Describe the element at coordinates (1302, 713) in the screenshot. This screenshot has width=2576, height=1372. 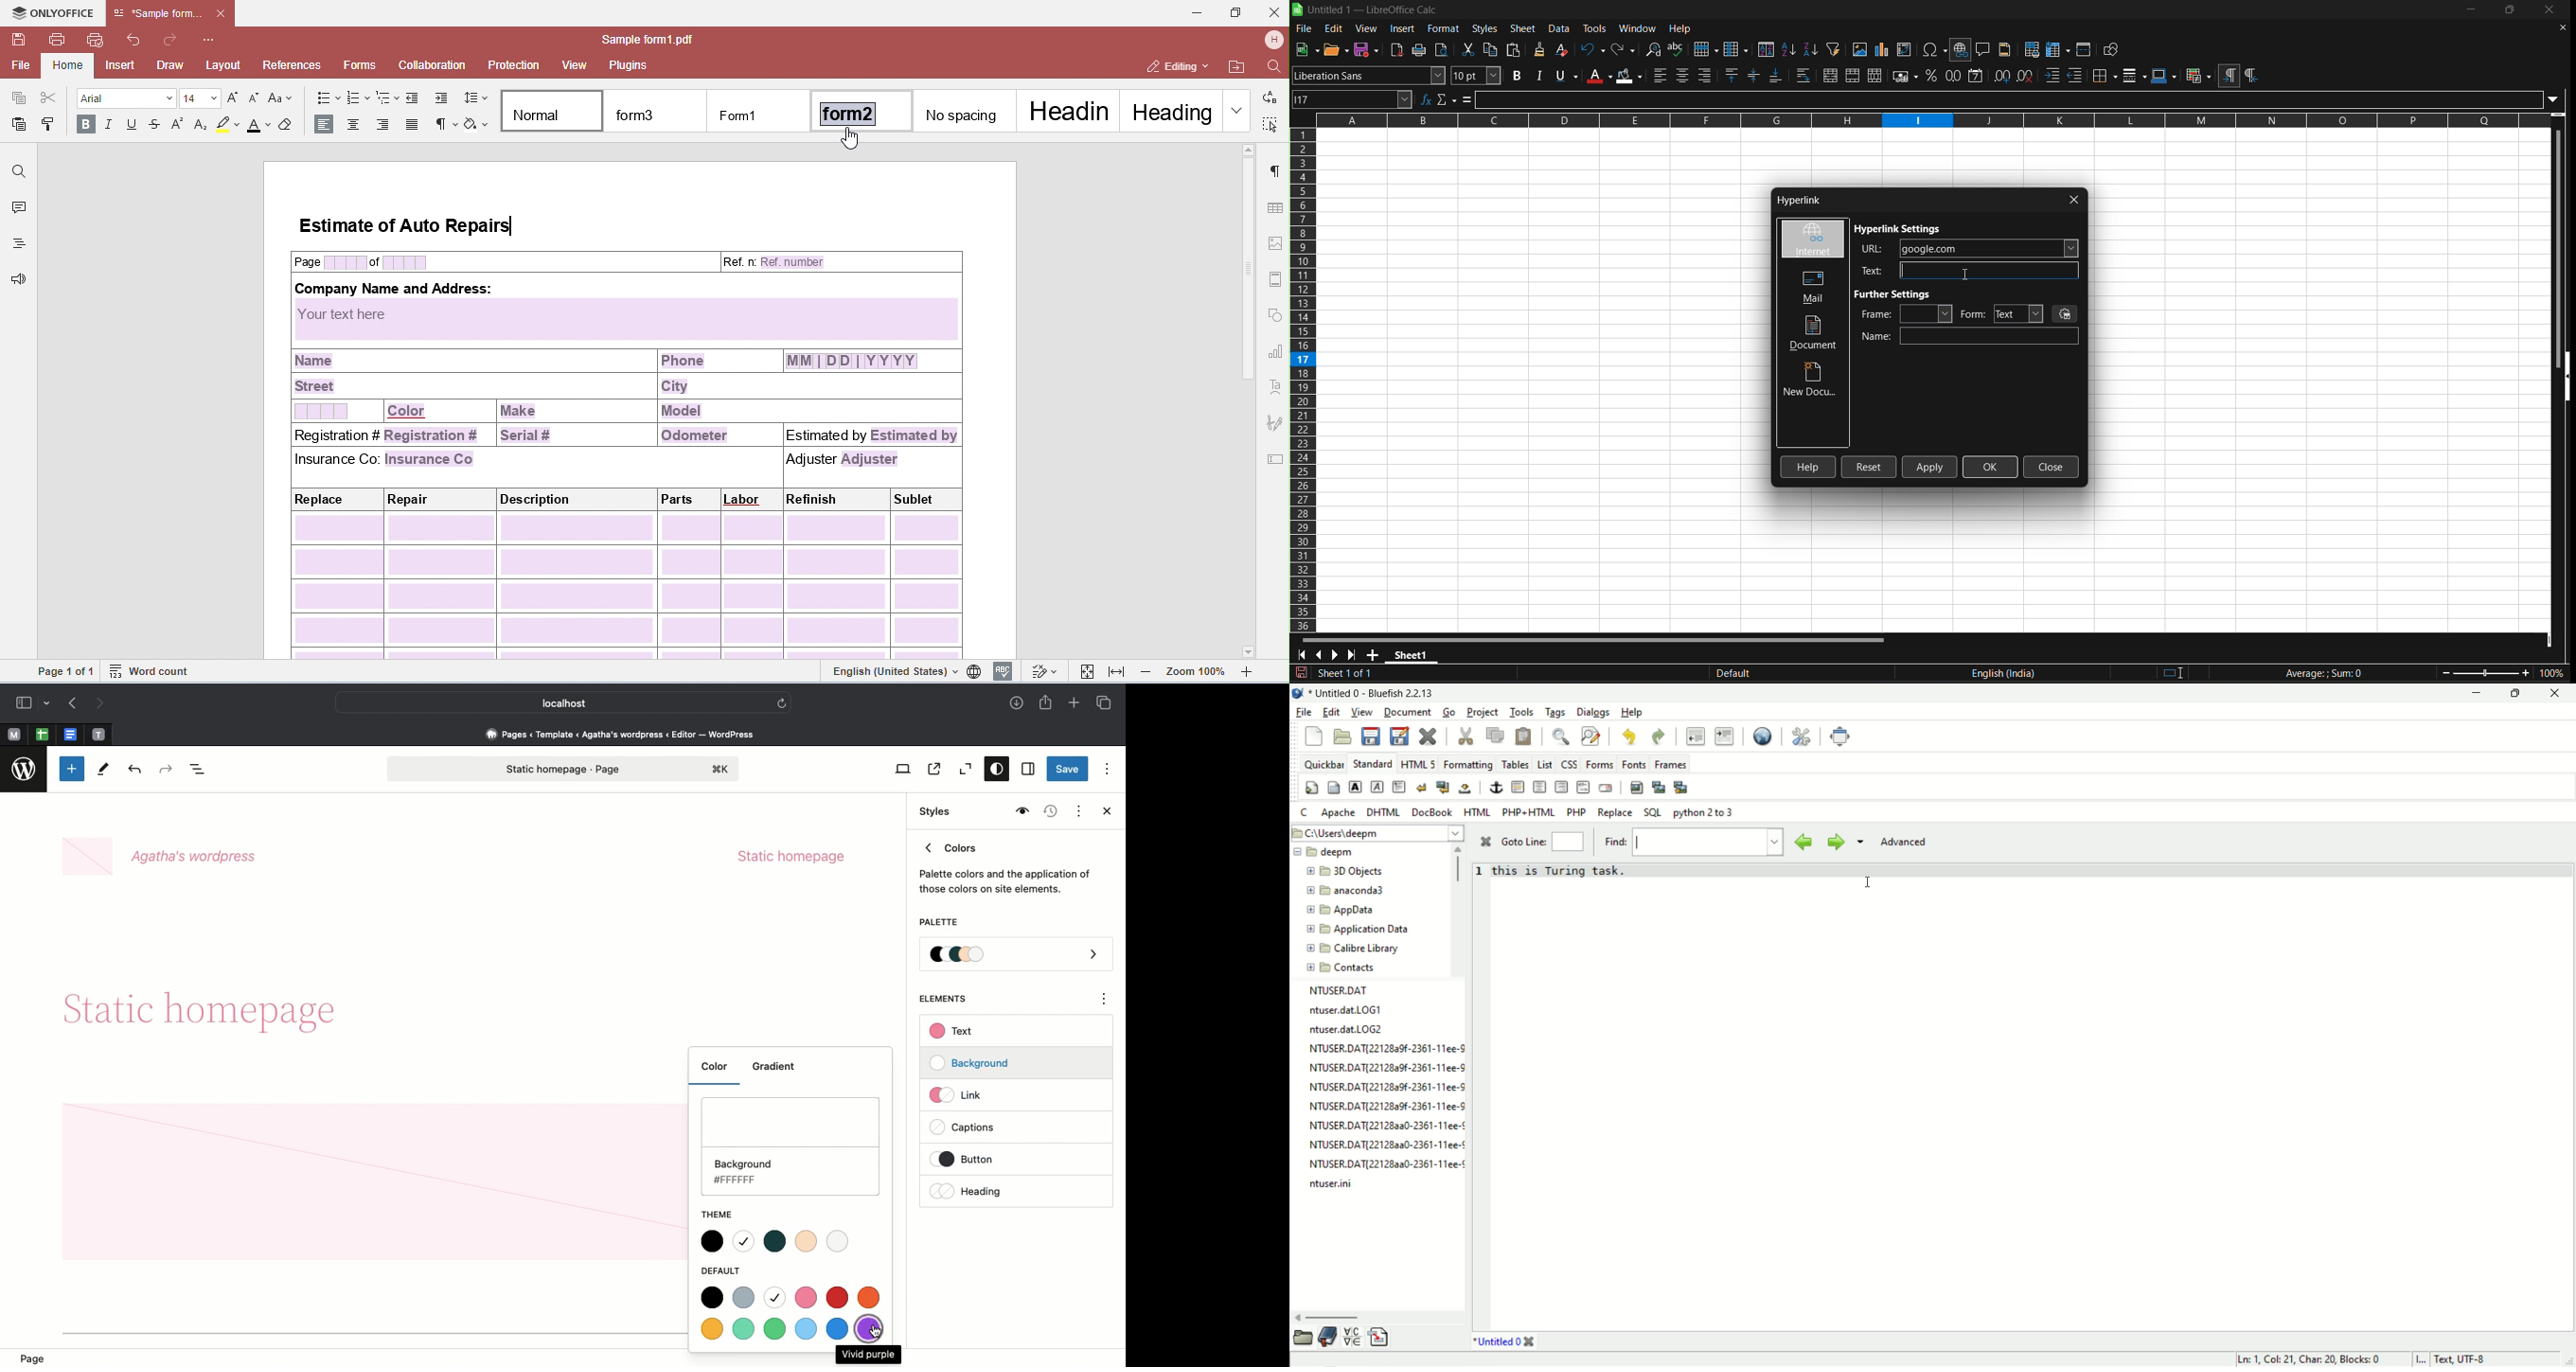
I see `file` at that location.